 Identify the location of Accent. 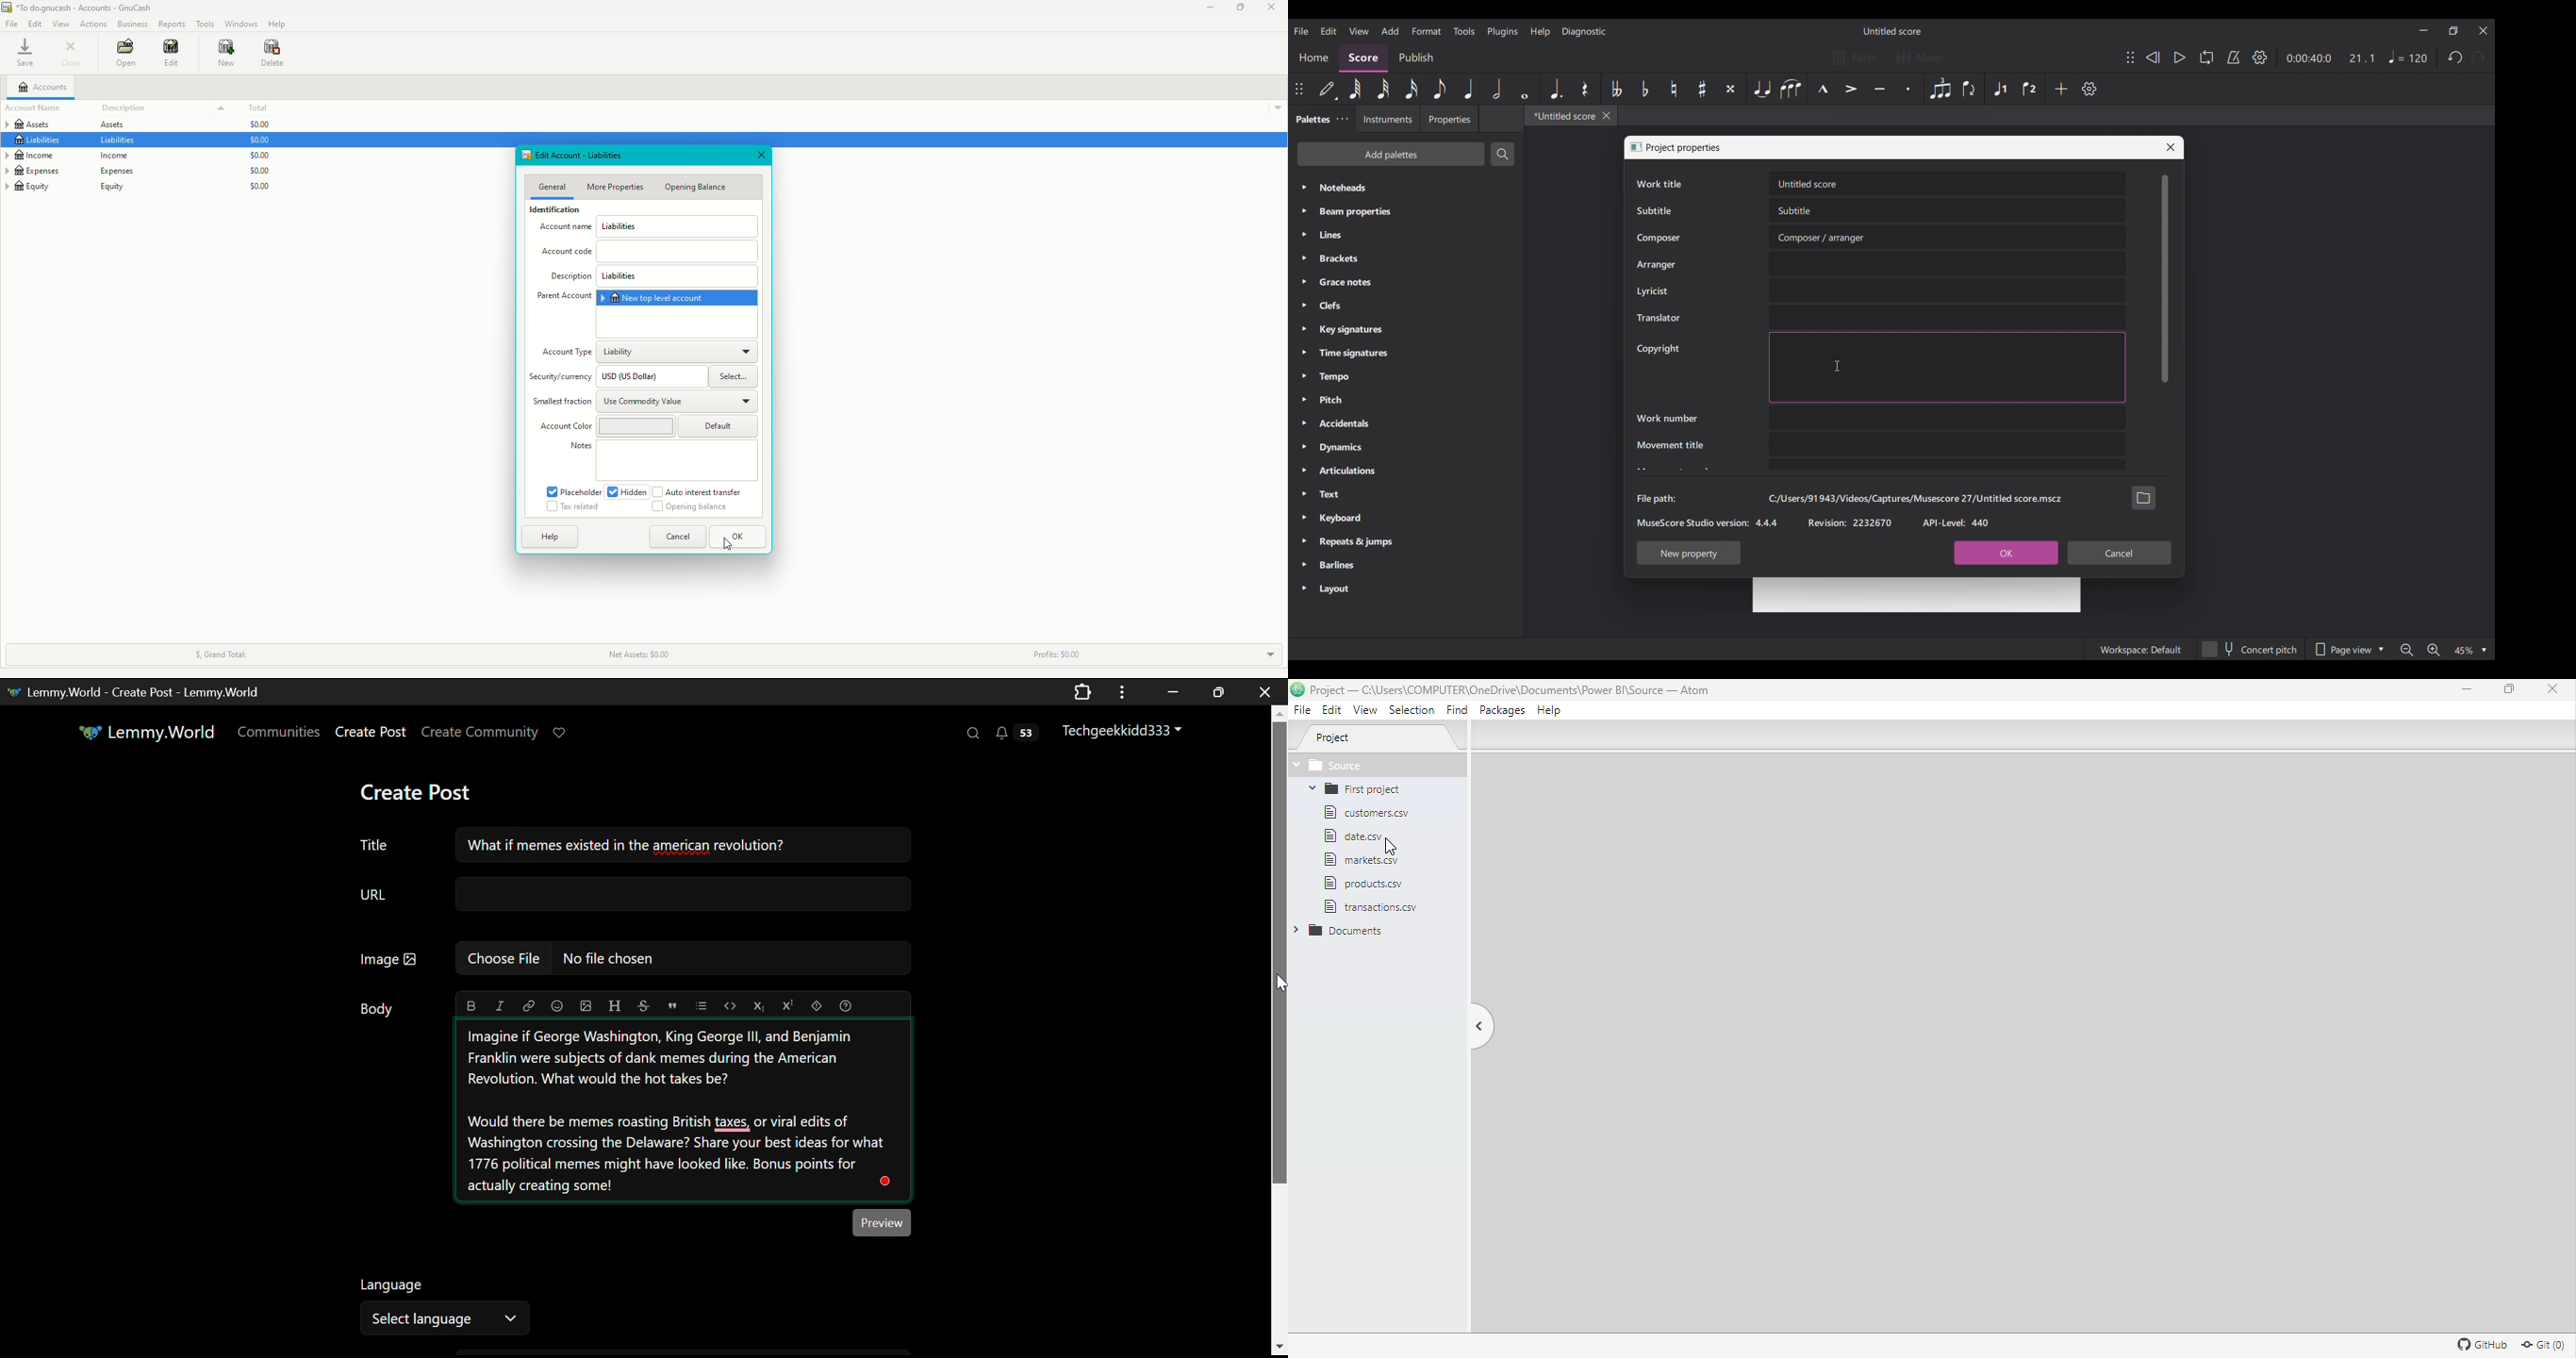
(1851, 89).